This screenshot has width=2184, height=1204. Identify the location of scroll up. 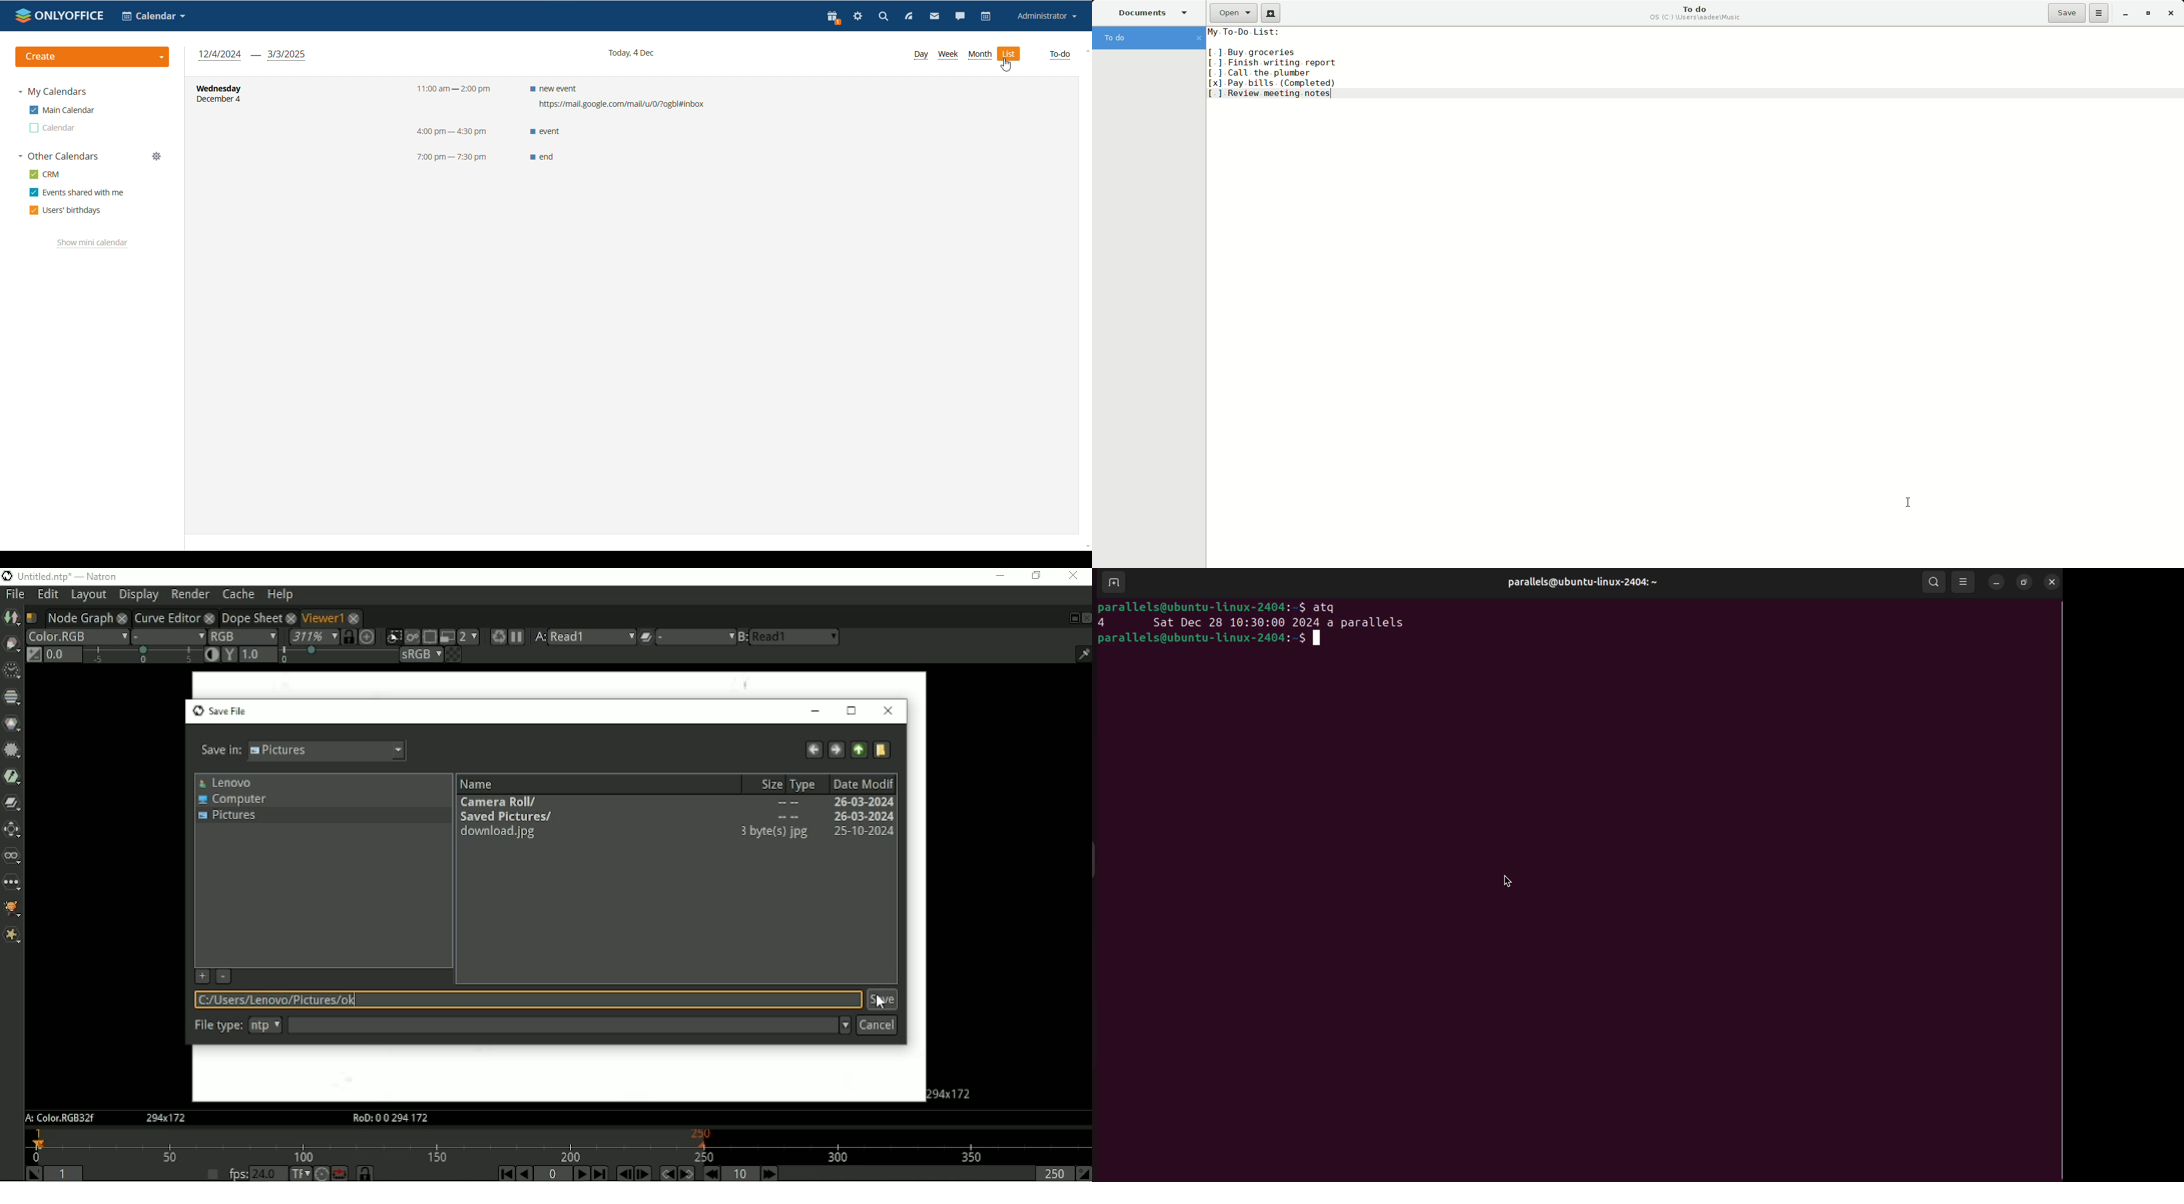
(1085, 51).